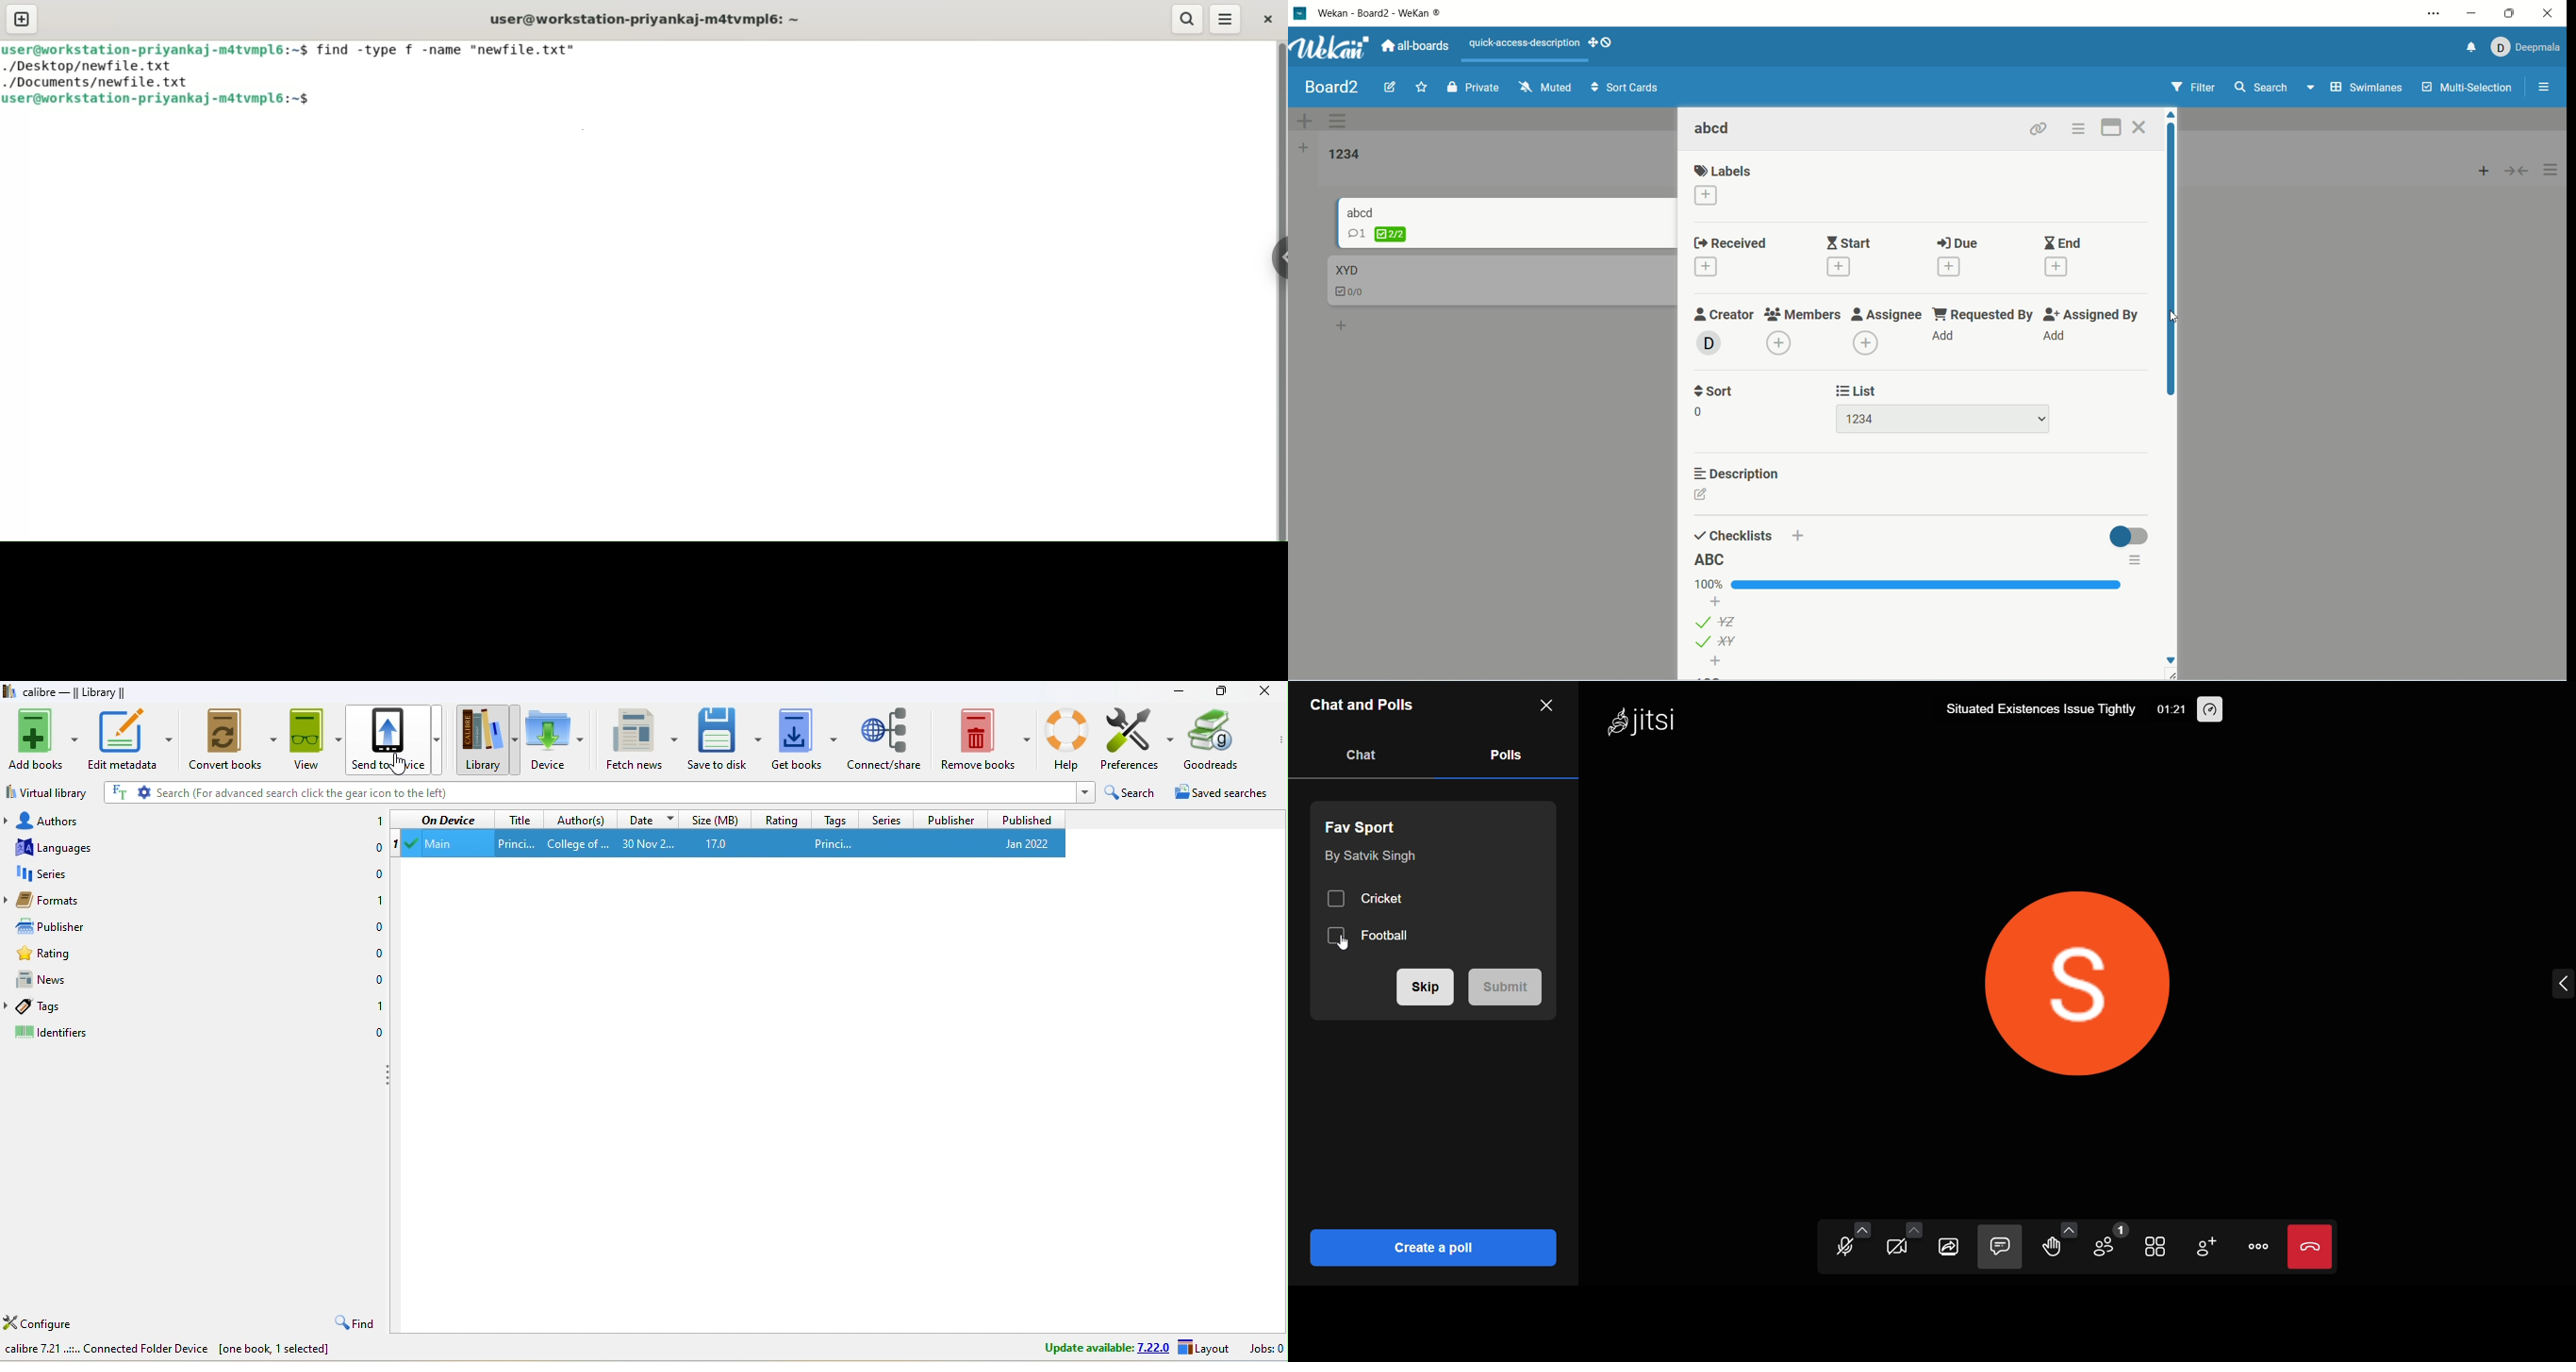 This screenshot has width=2576, height=1372. I want to click on search, so click(599, 793).